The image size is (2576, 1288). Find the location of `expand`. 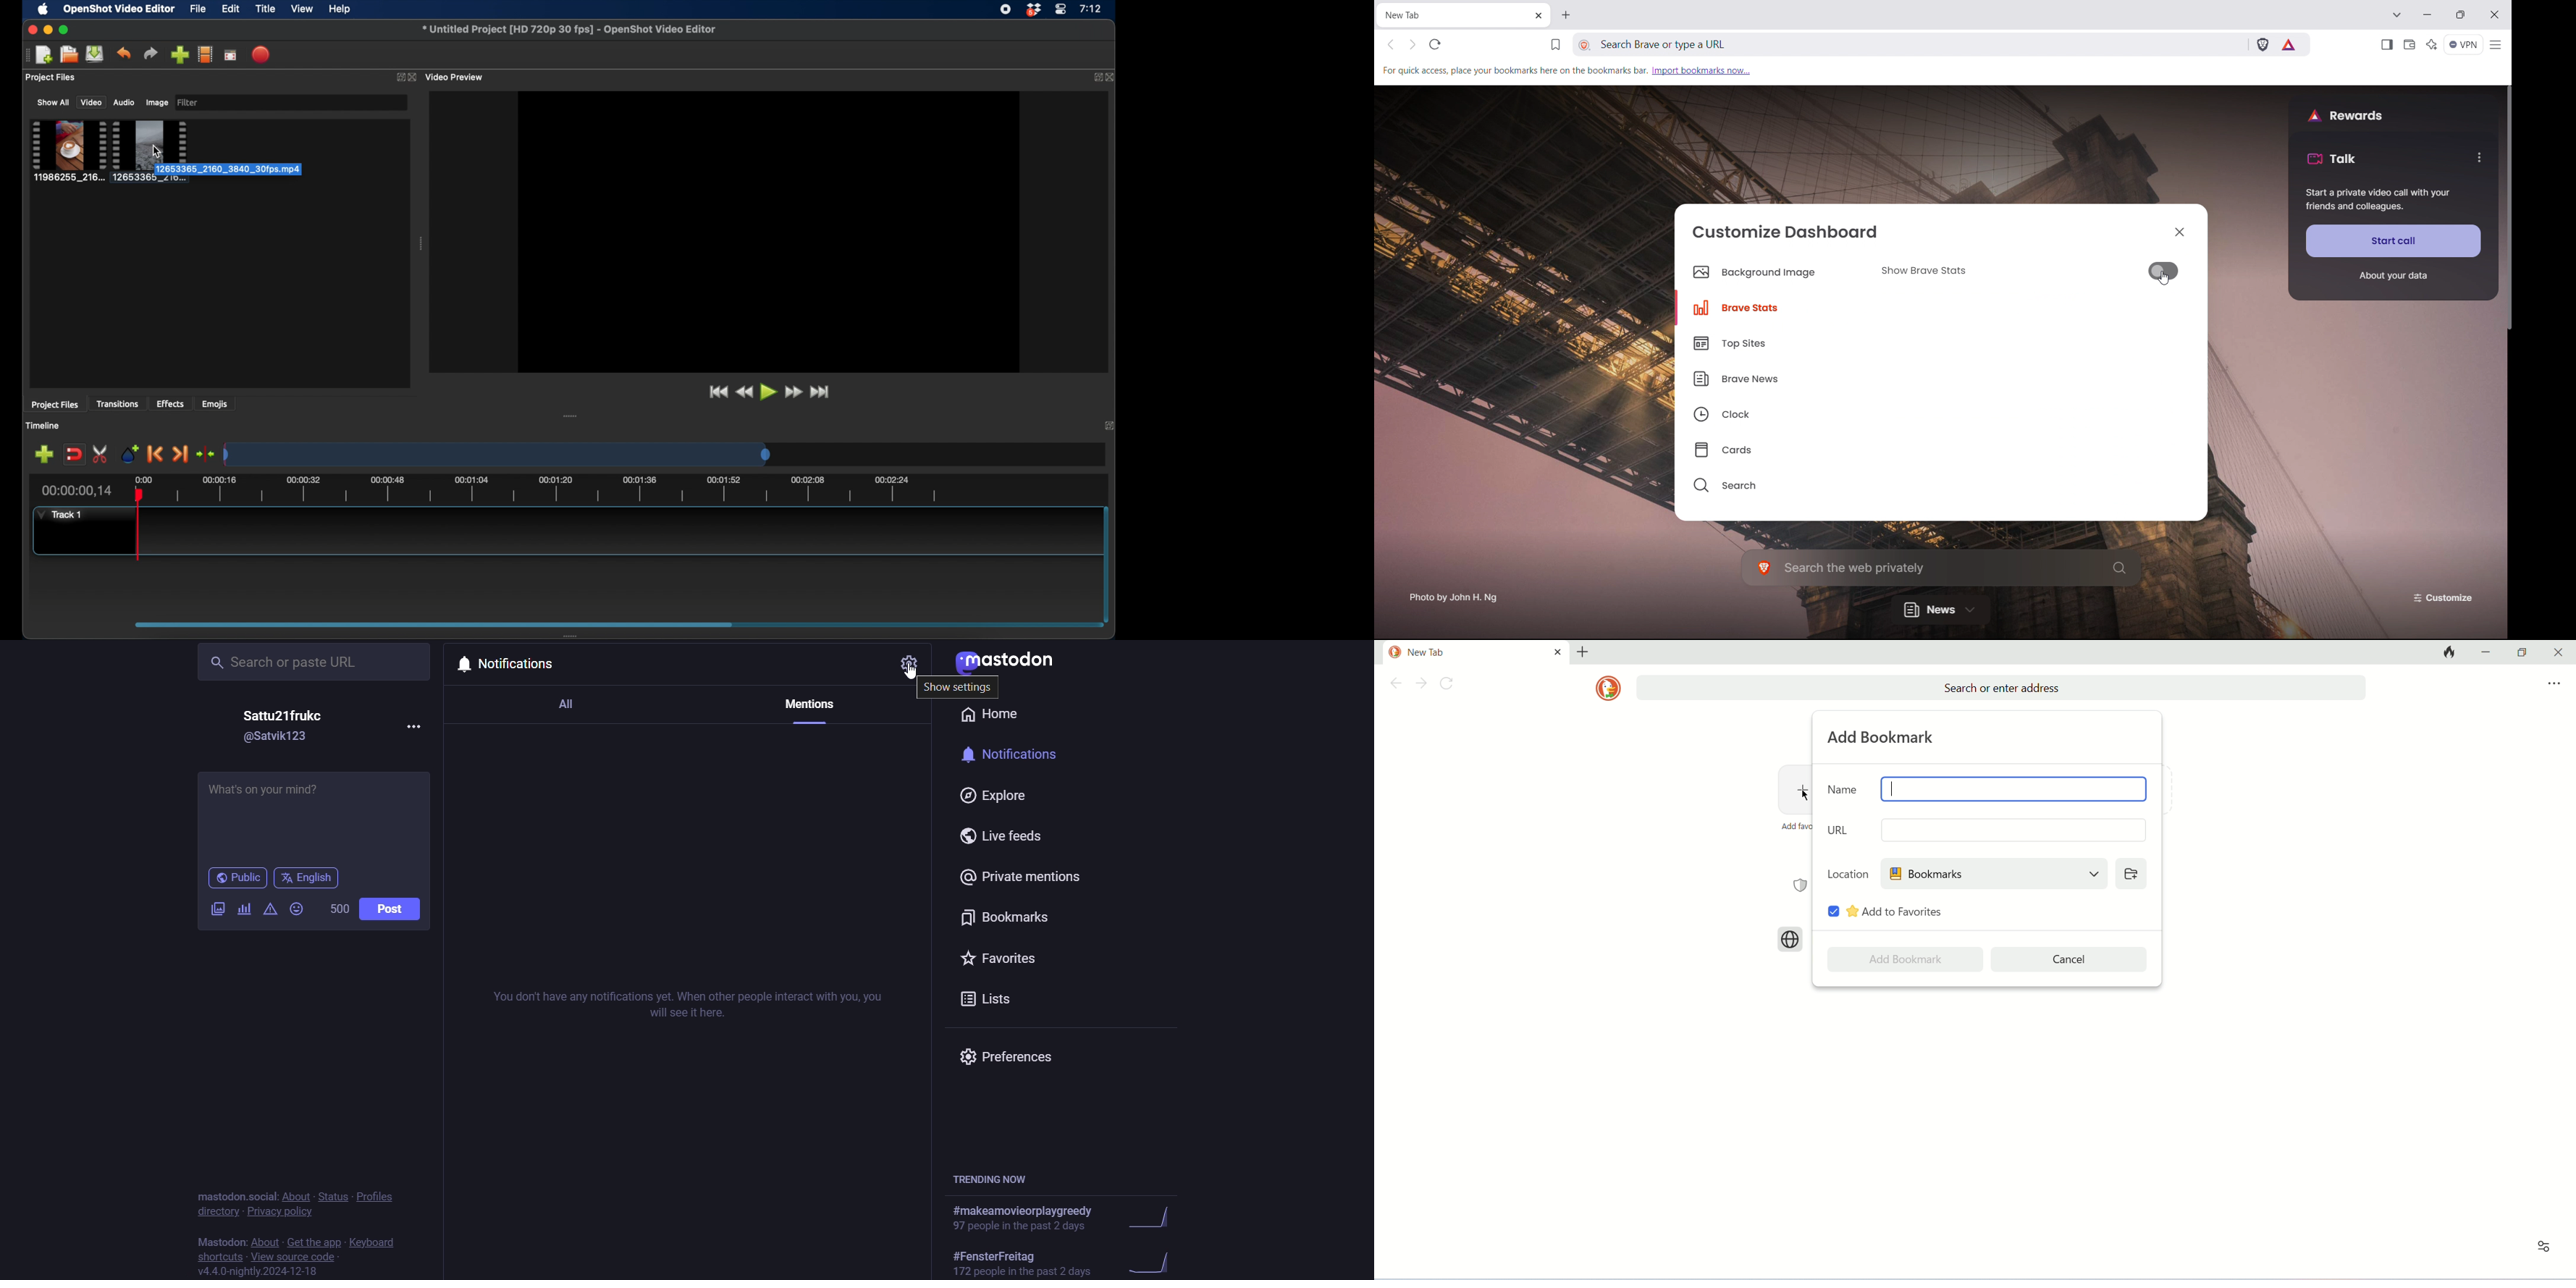

expand is located at coordinates (1109, 425).